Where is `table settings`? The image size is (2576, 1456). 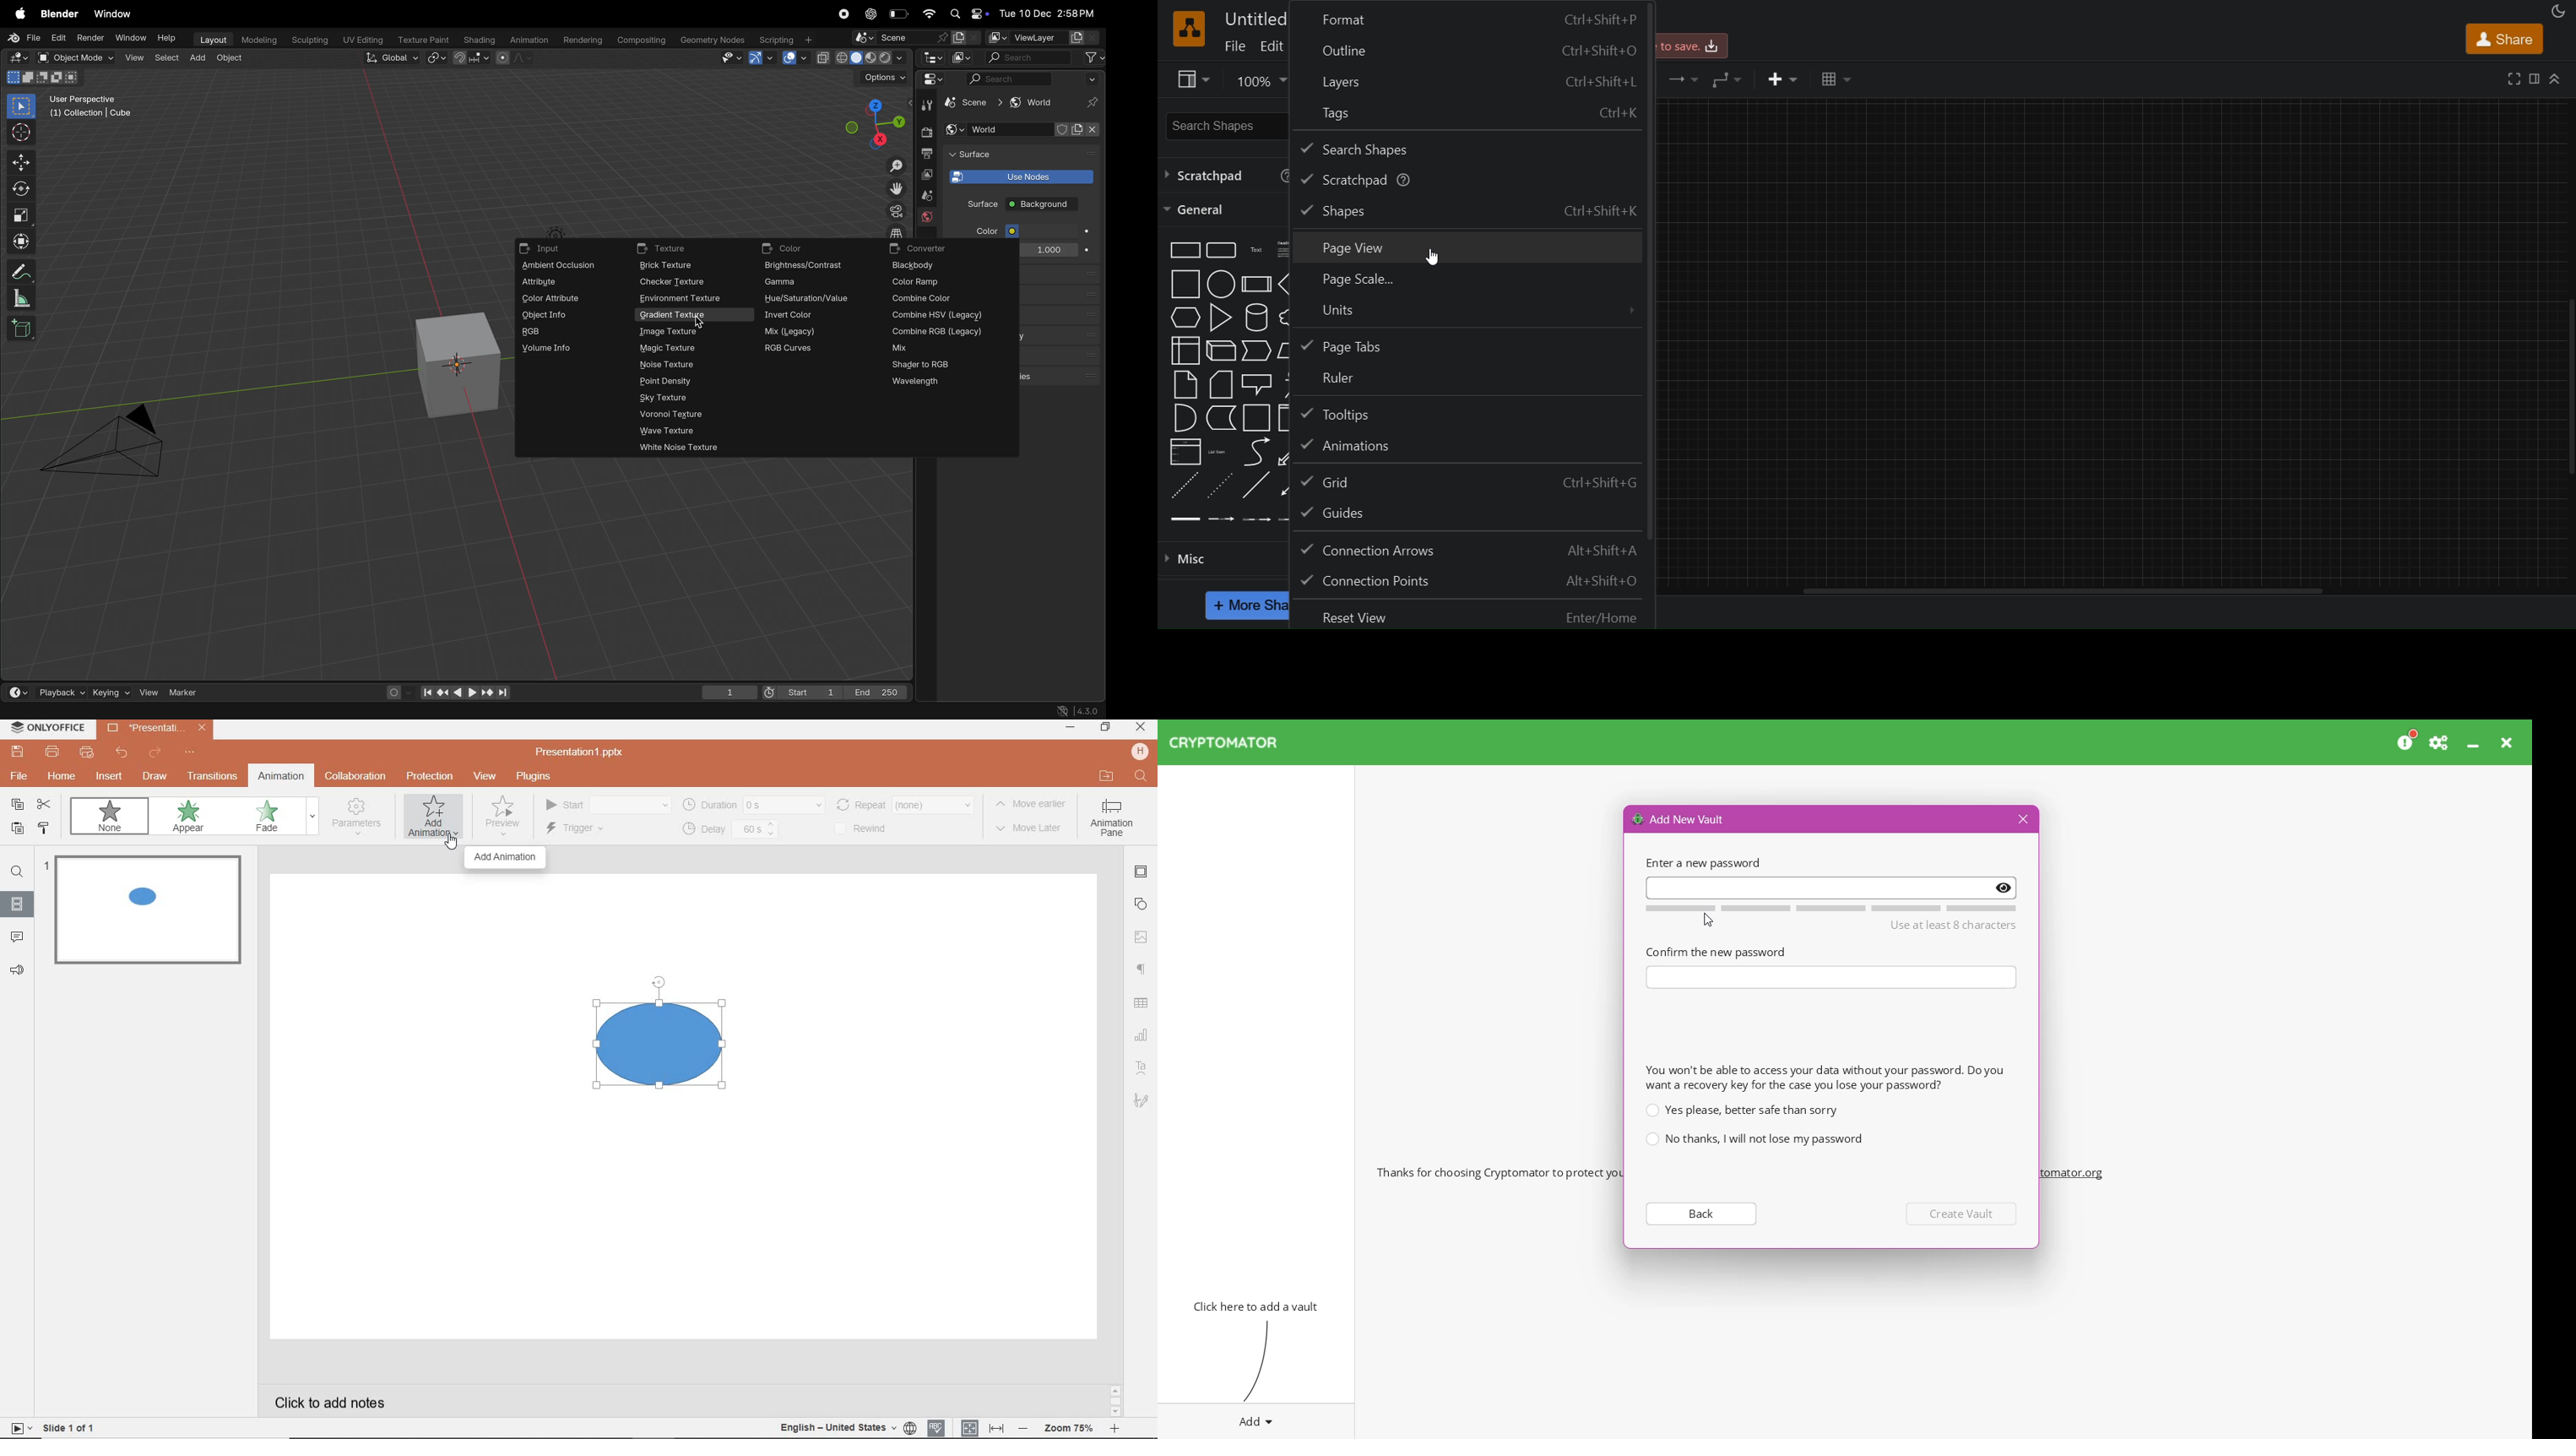
table settings is located at coordinates (1142, 1004).